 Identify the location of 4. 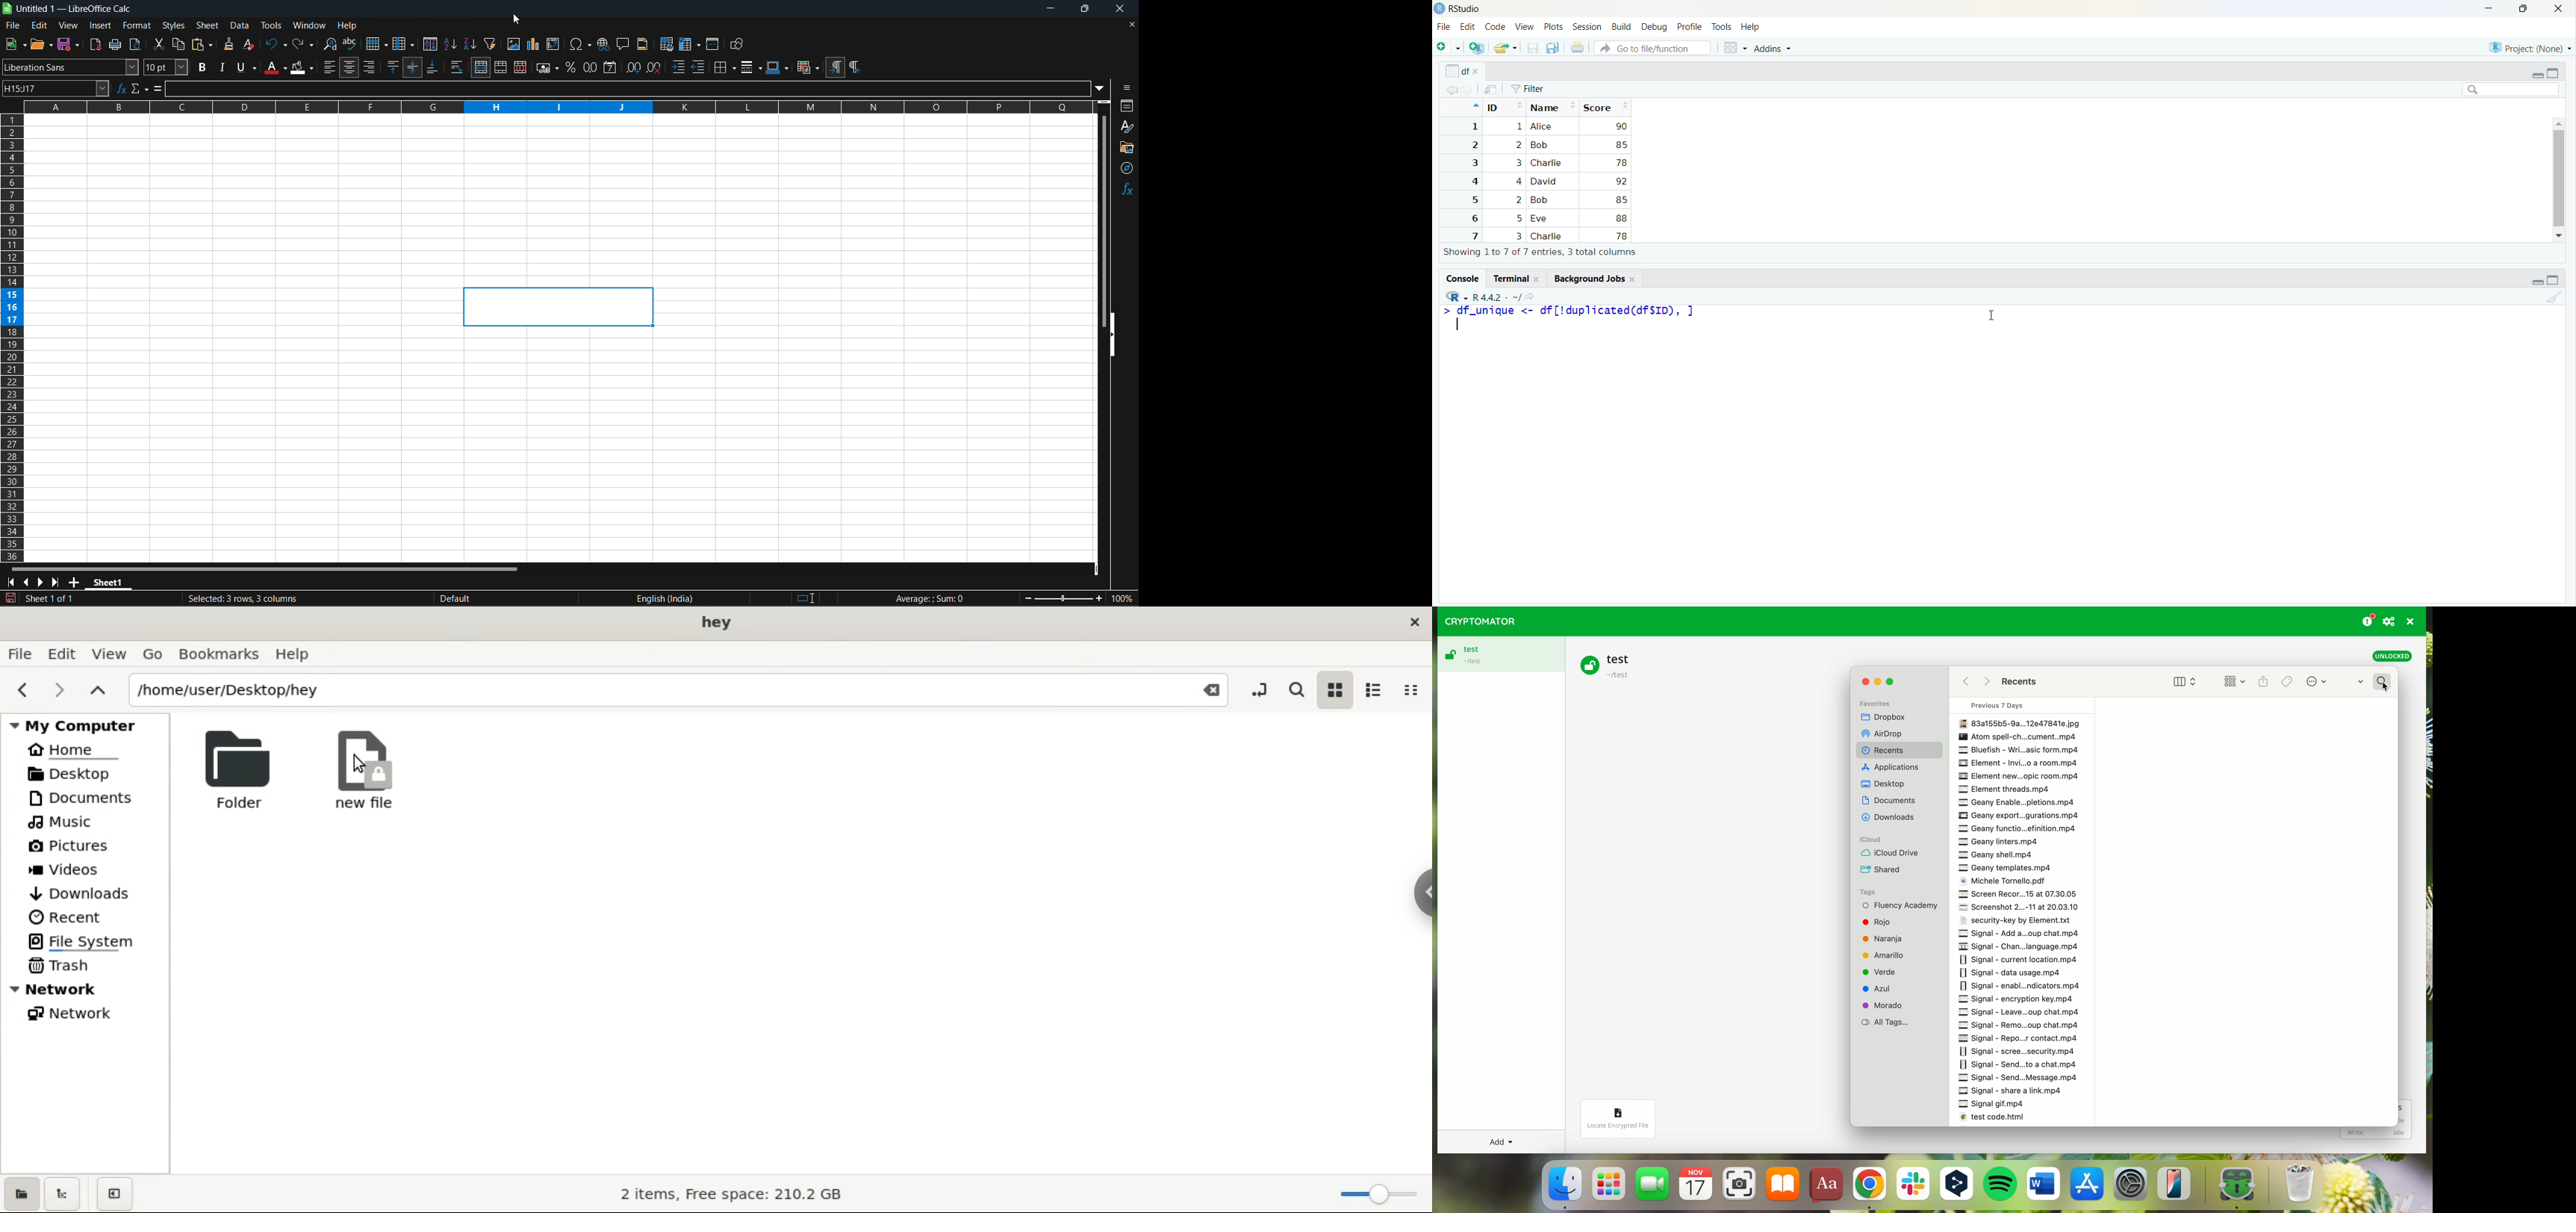
(1473, 181).